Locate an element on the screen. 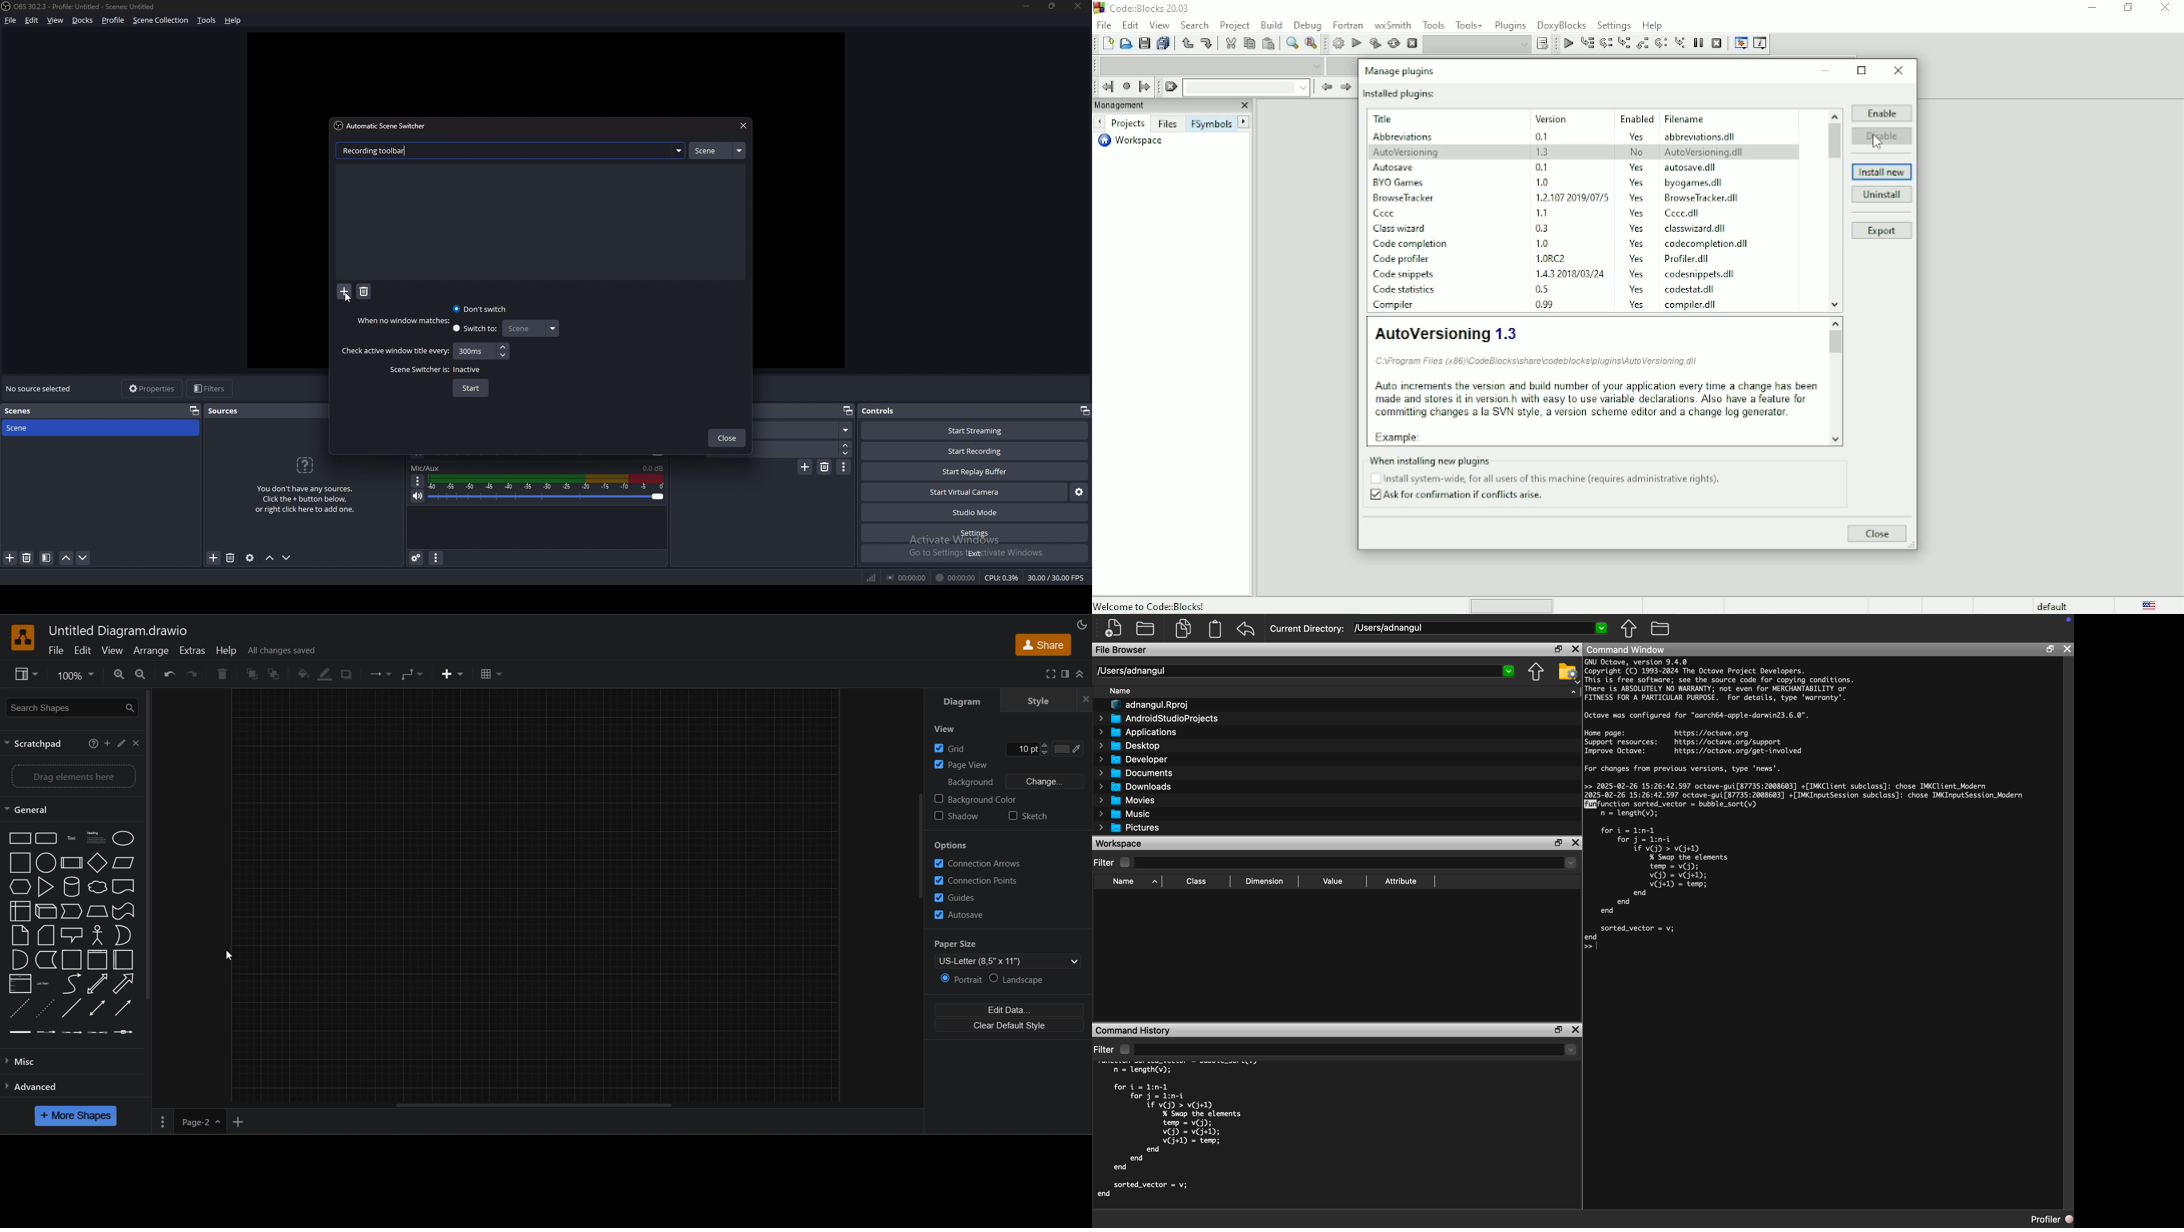 The height and width of the screenshot is (1232, 2184). settings is located at coordinates (976, 533).